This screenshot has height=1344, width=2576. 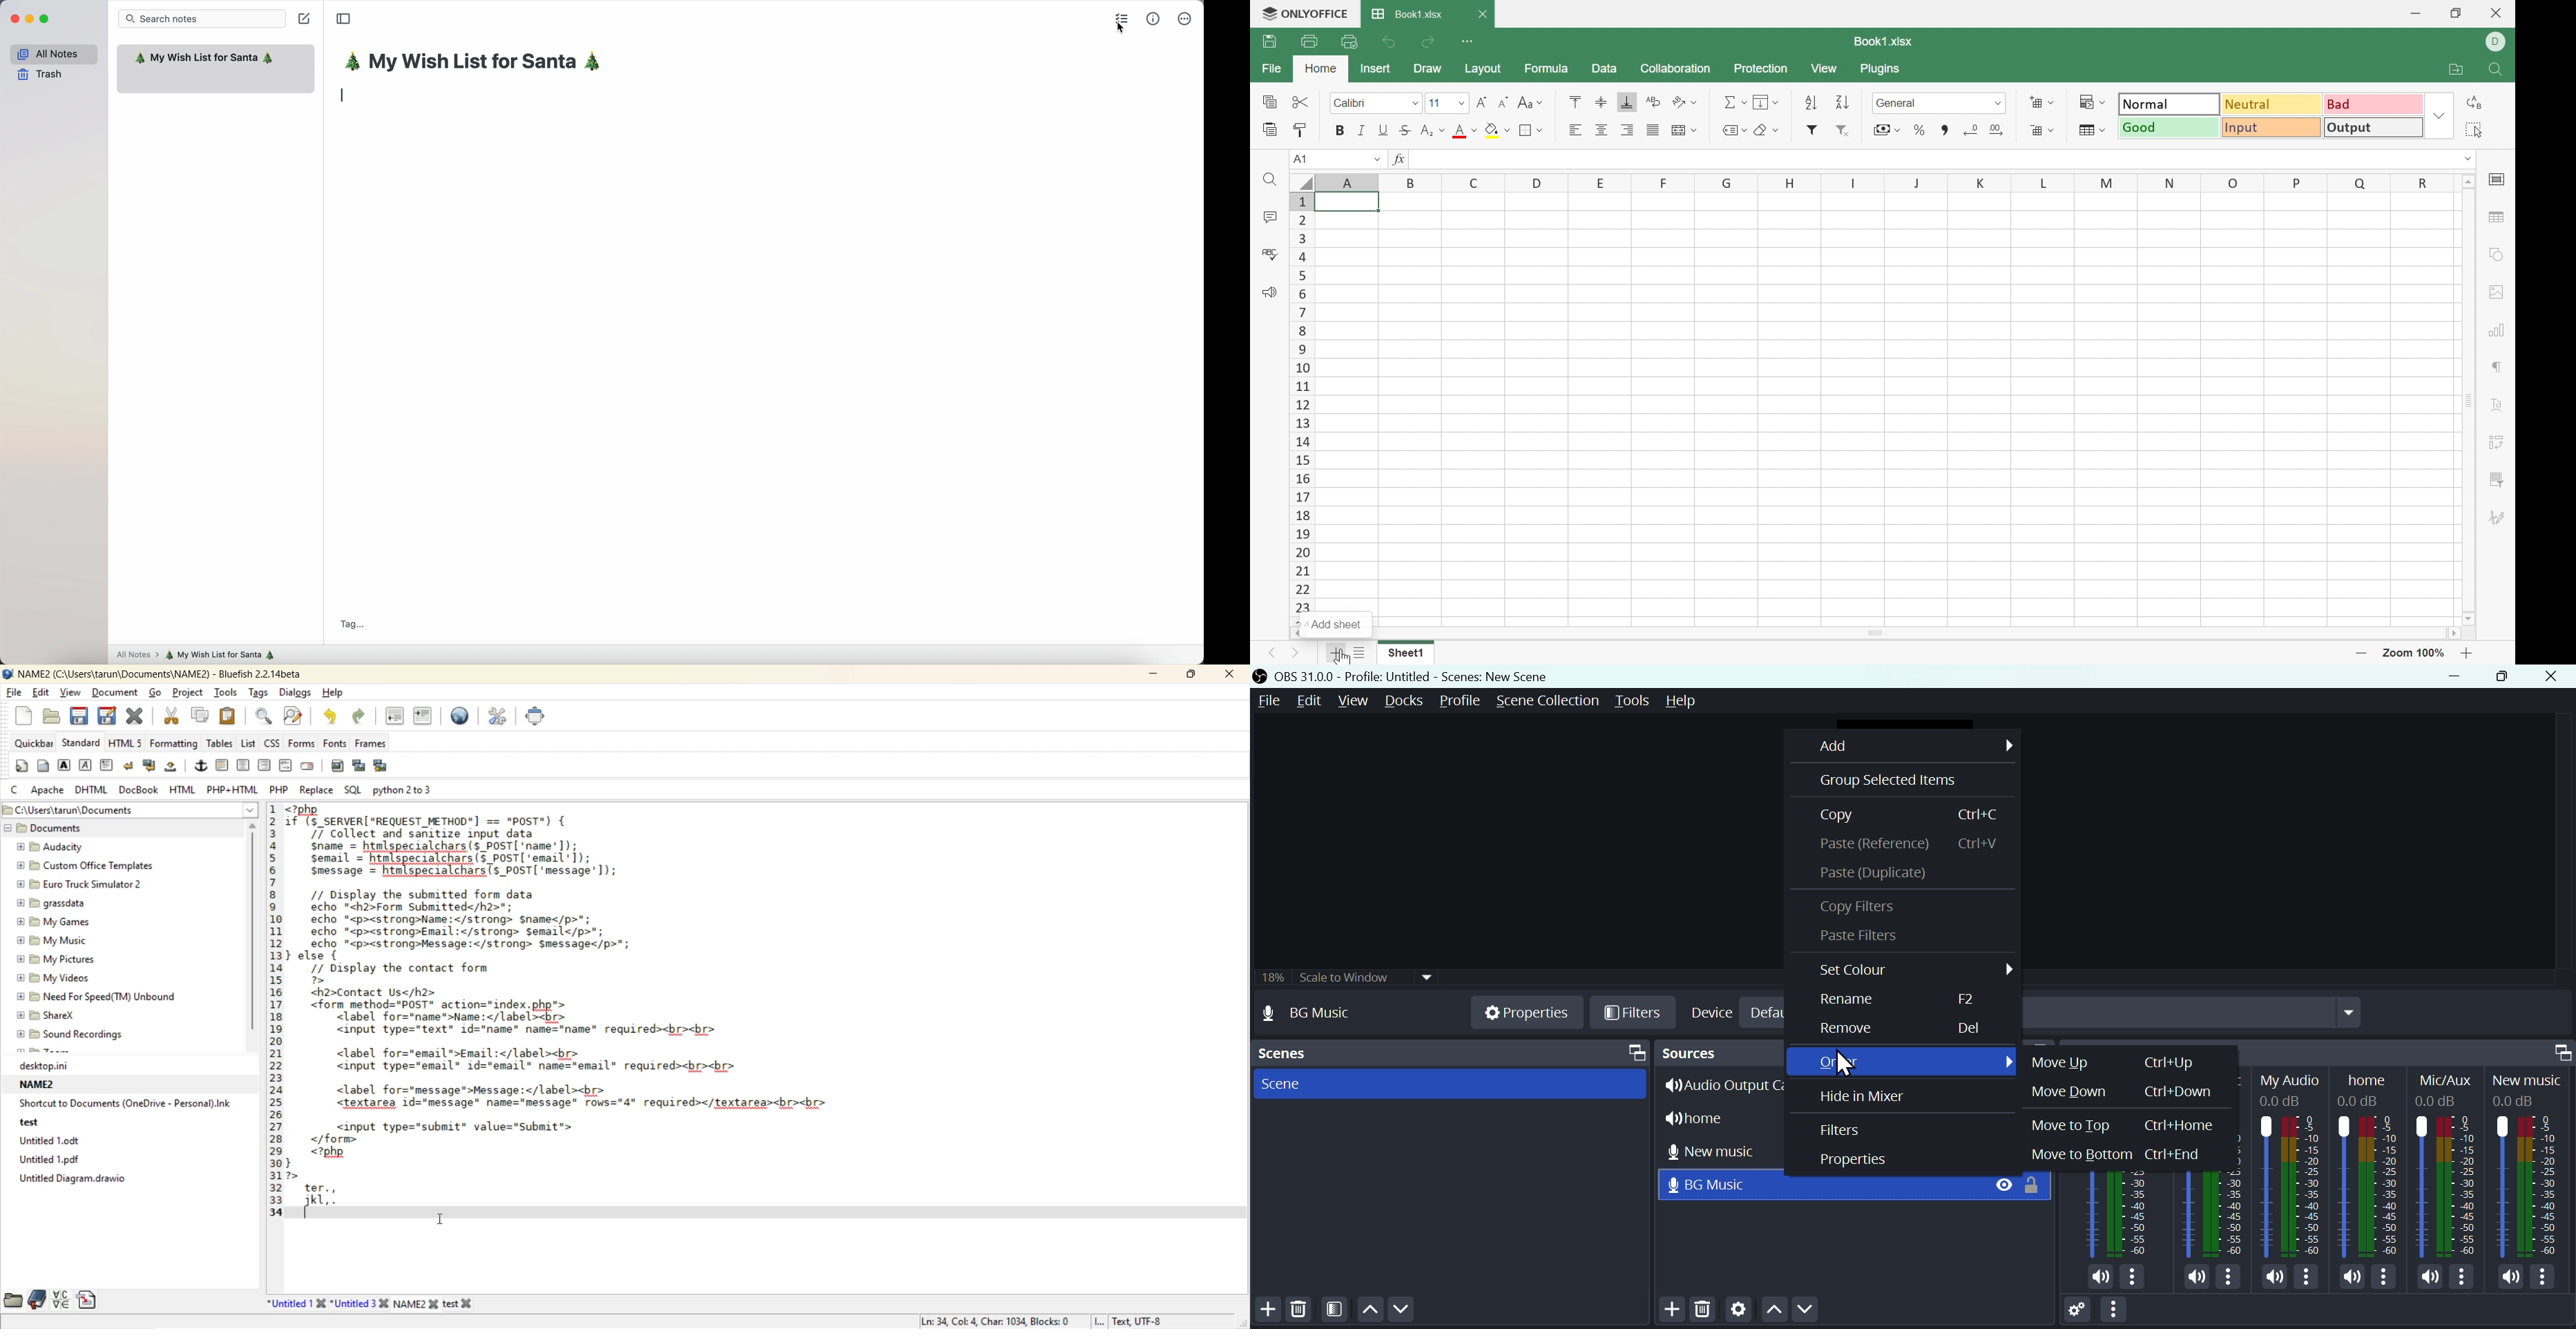 What do you see at coordinates (1501, 102) in the screenshot?
I see `Decrement font size` at bounding box center [1501, 102].